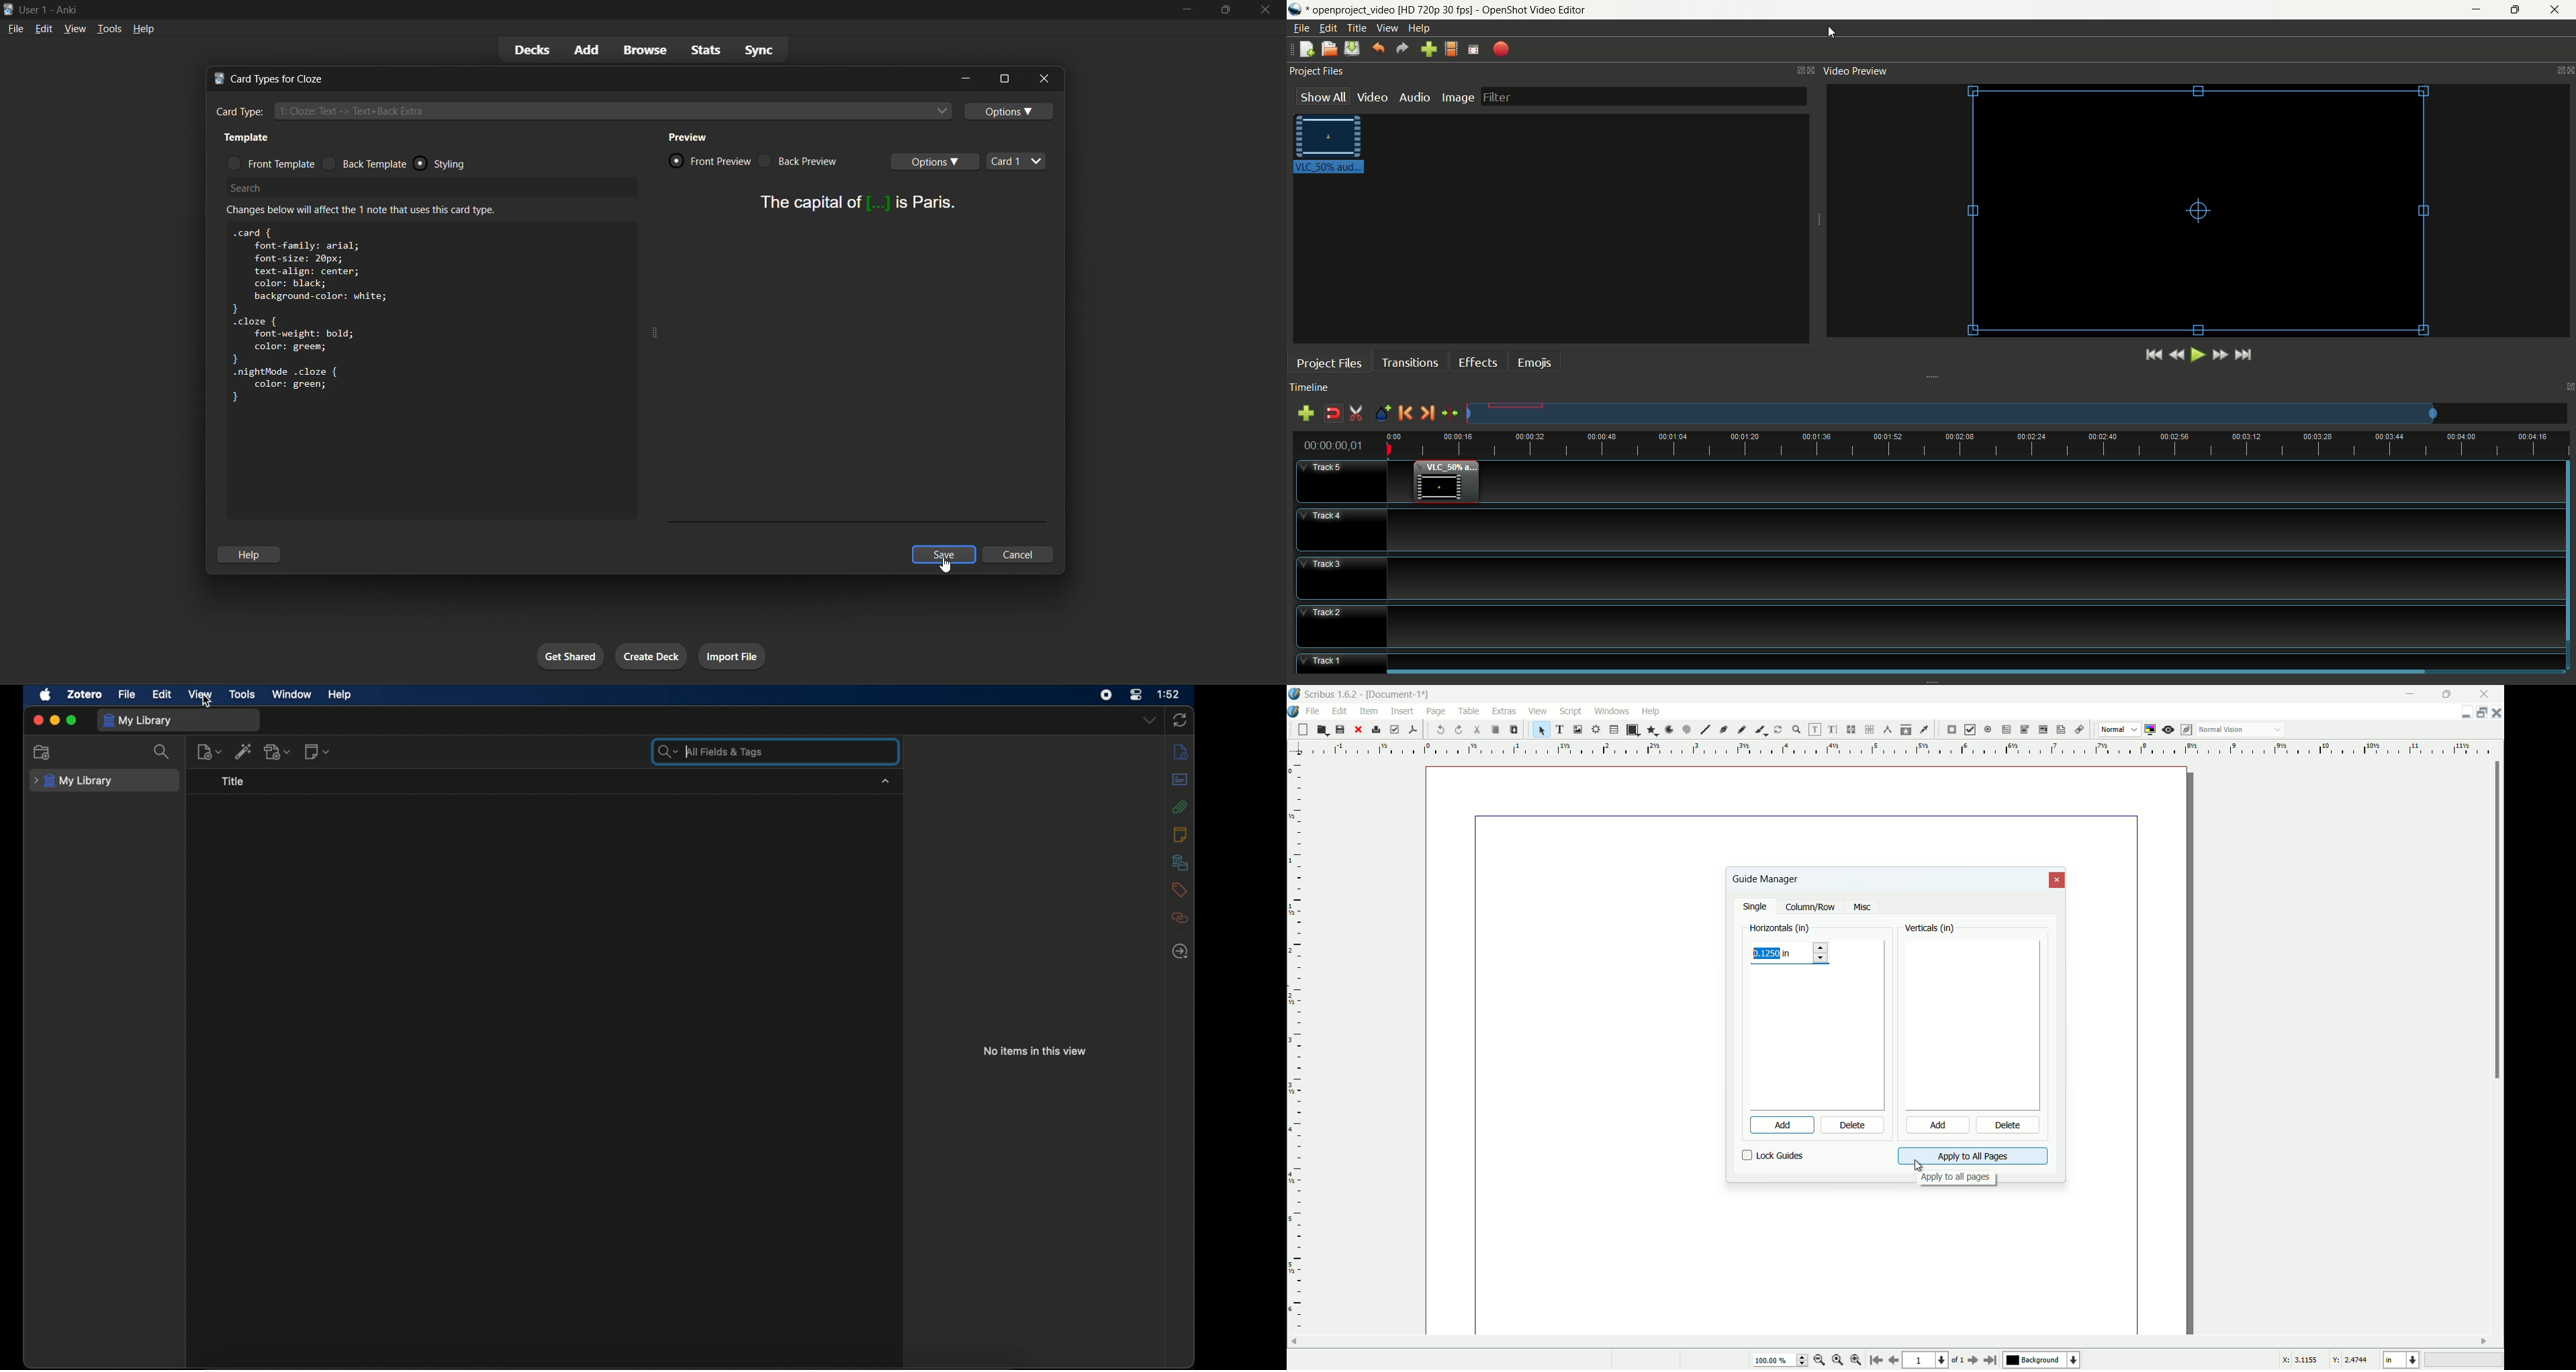  What do you see at coordinates (164, 695) in the screenshot?
I see `edit` at bounding box center [164, 695].